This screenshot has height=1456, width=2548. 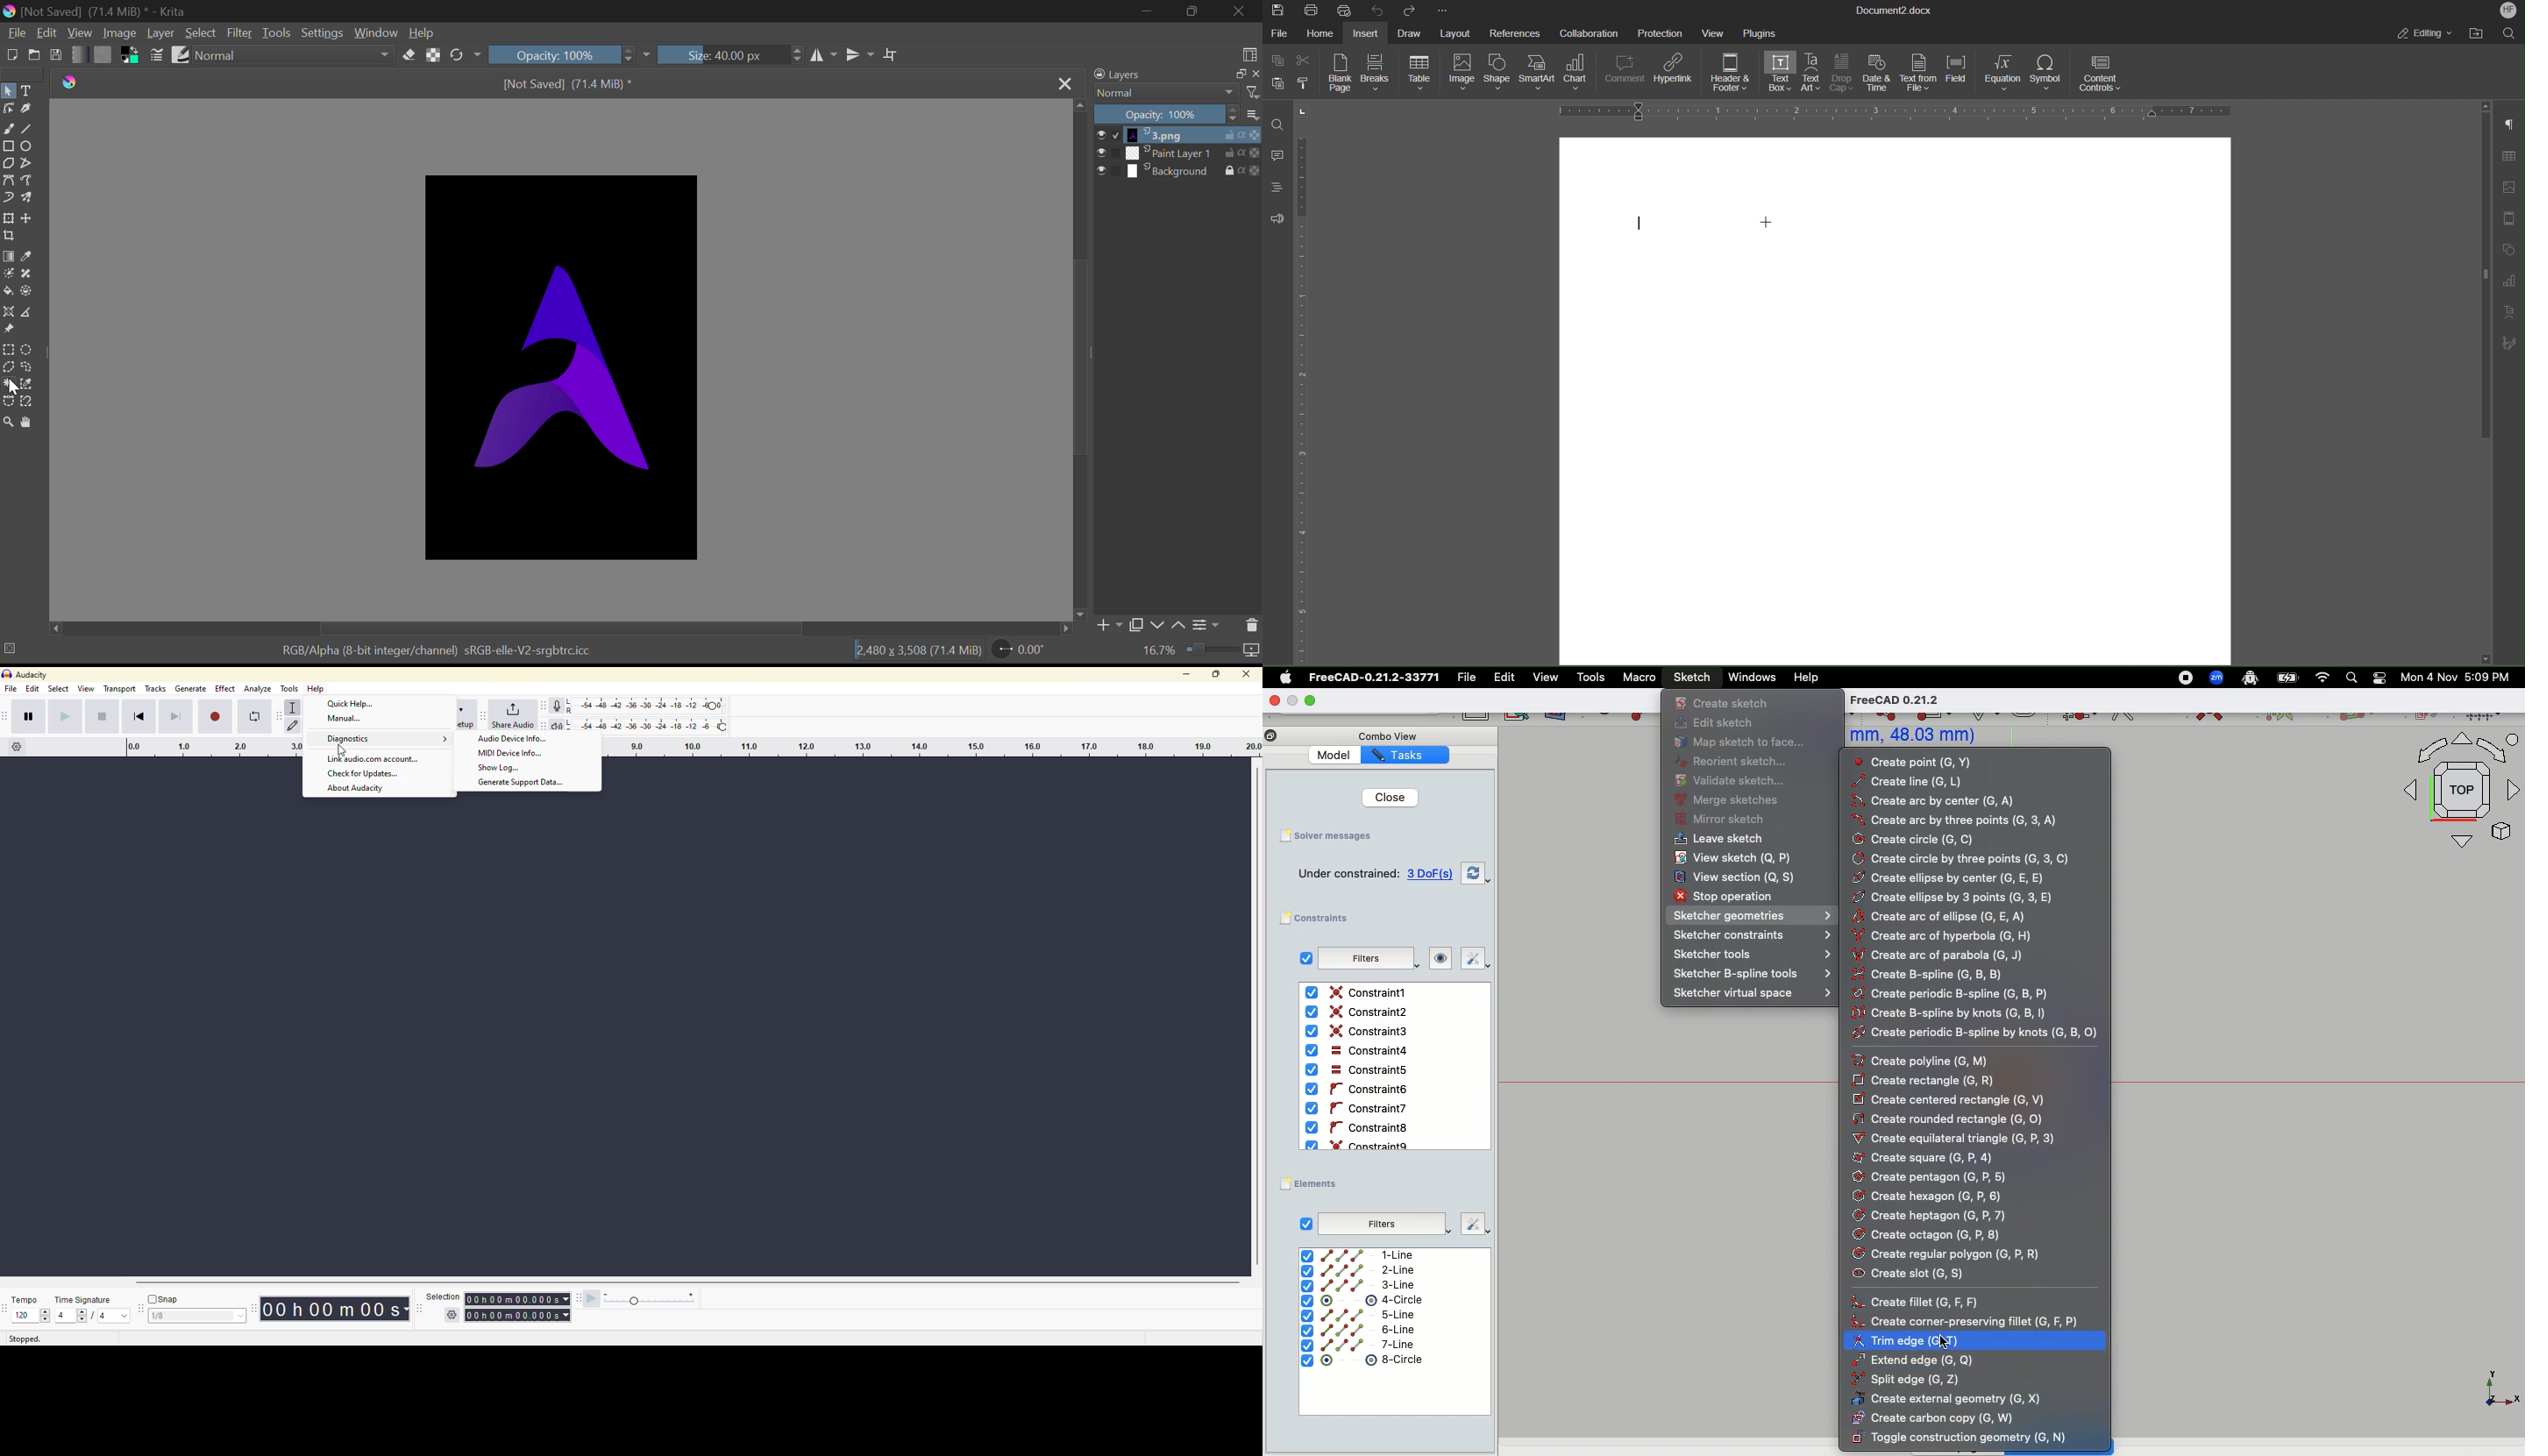 I want to click on Account, so click(x=2509, y=11).